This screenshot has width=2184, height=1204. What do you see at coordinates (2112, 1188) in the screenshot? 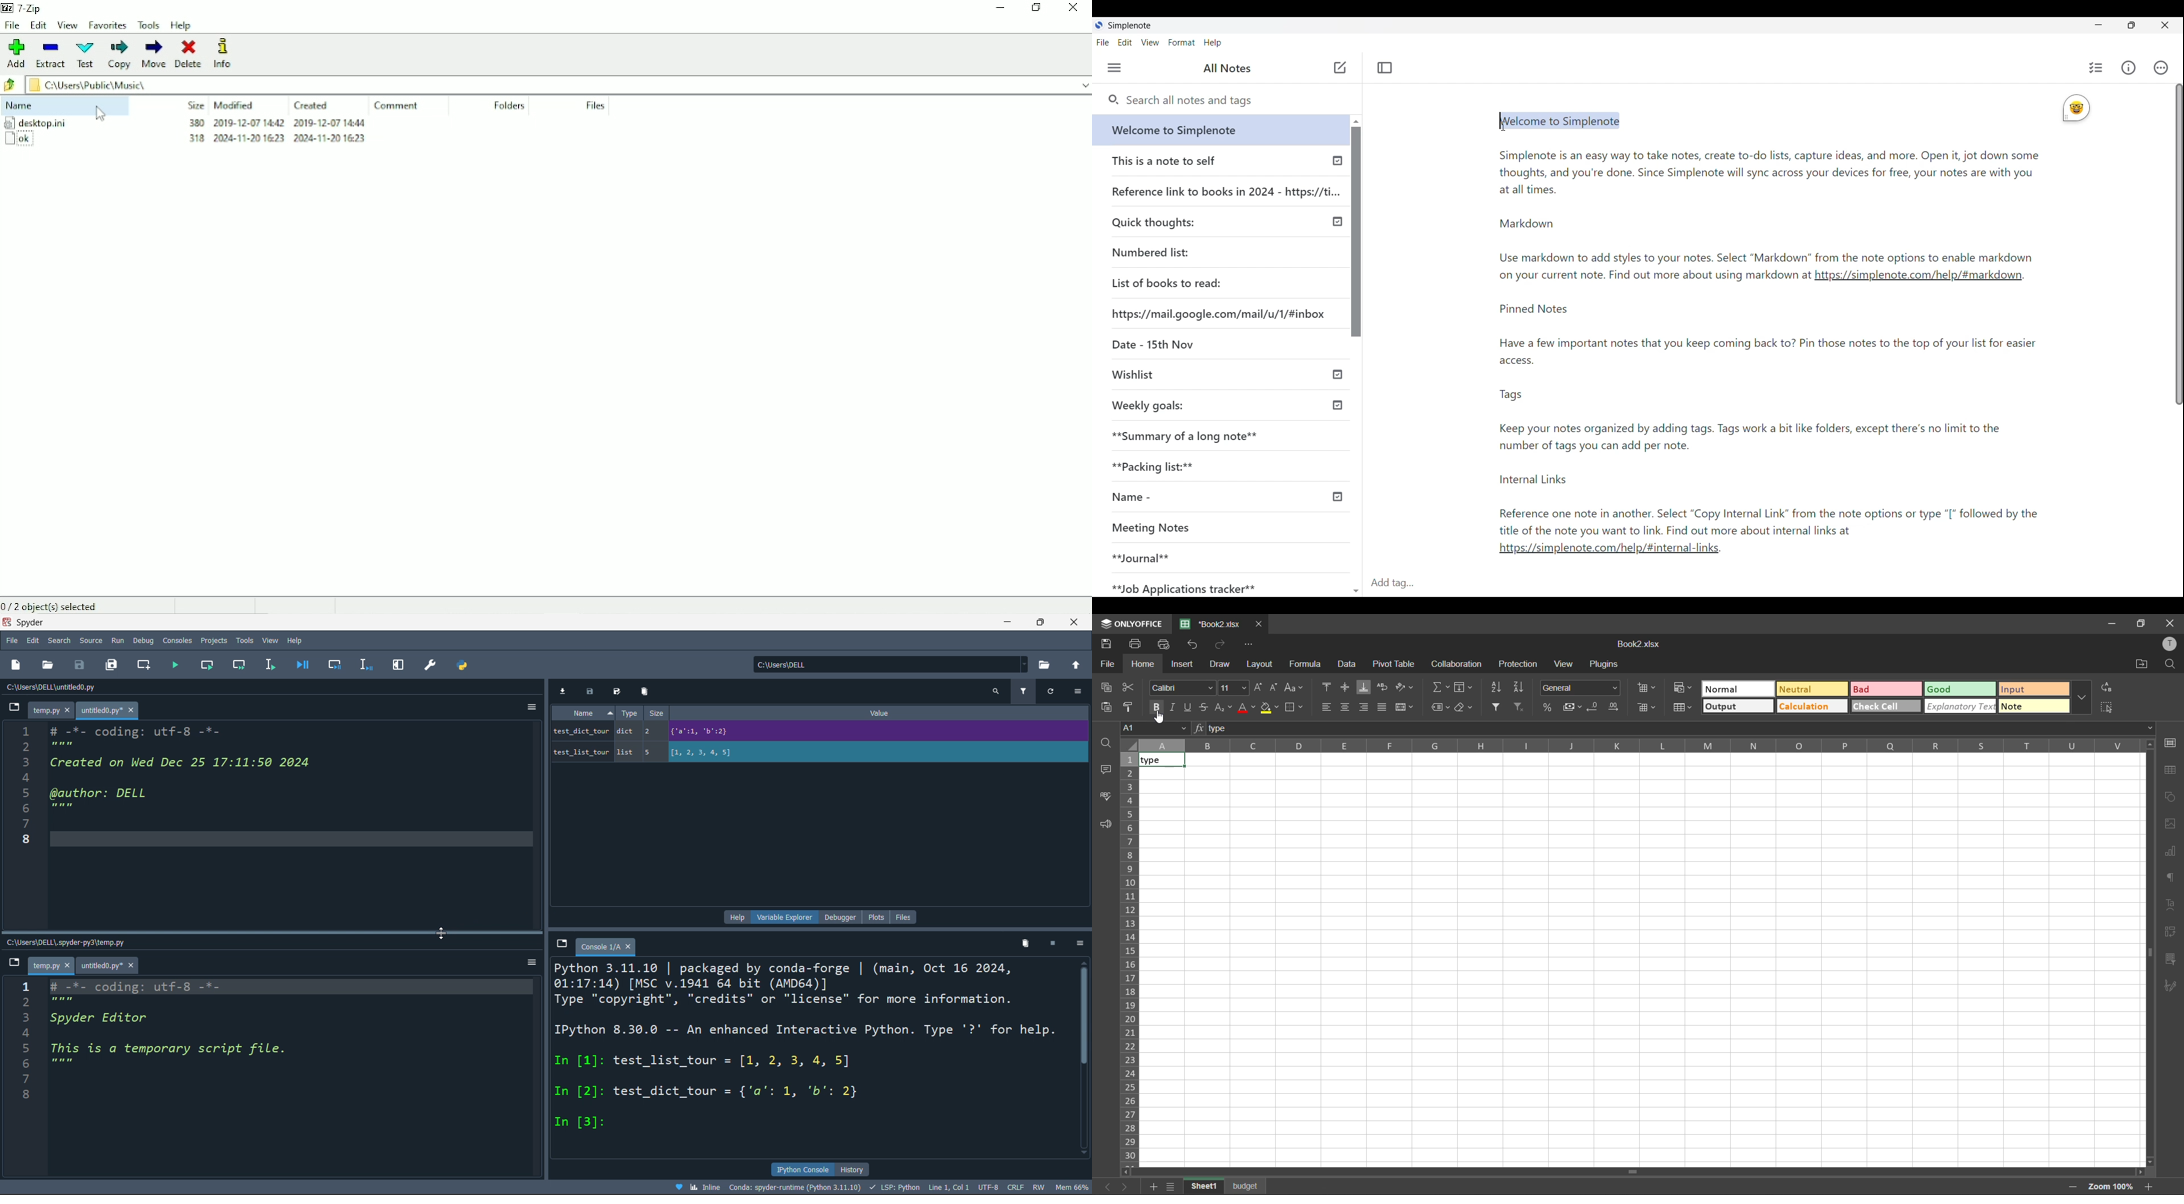
I see `zoom factor` at bounding box center [2112, 1188].